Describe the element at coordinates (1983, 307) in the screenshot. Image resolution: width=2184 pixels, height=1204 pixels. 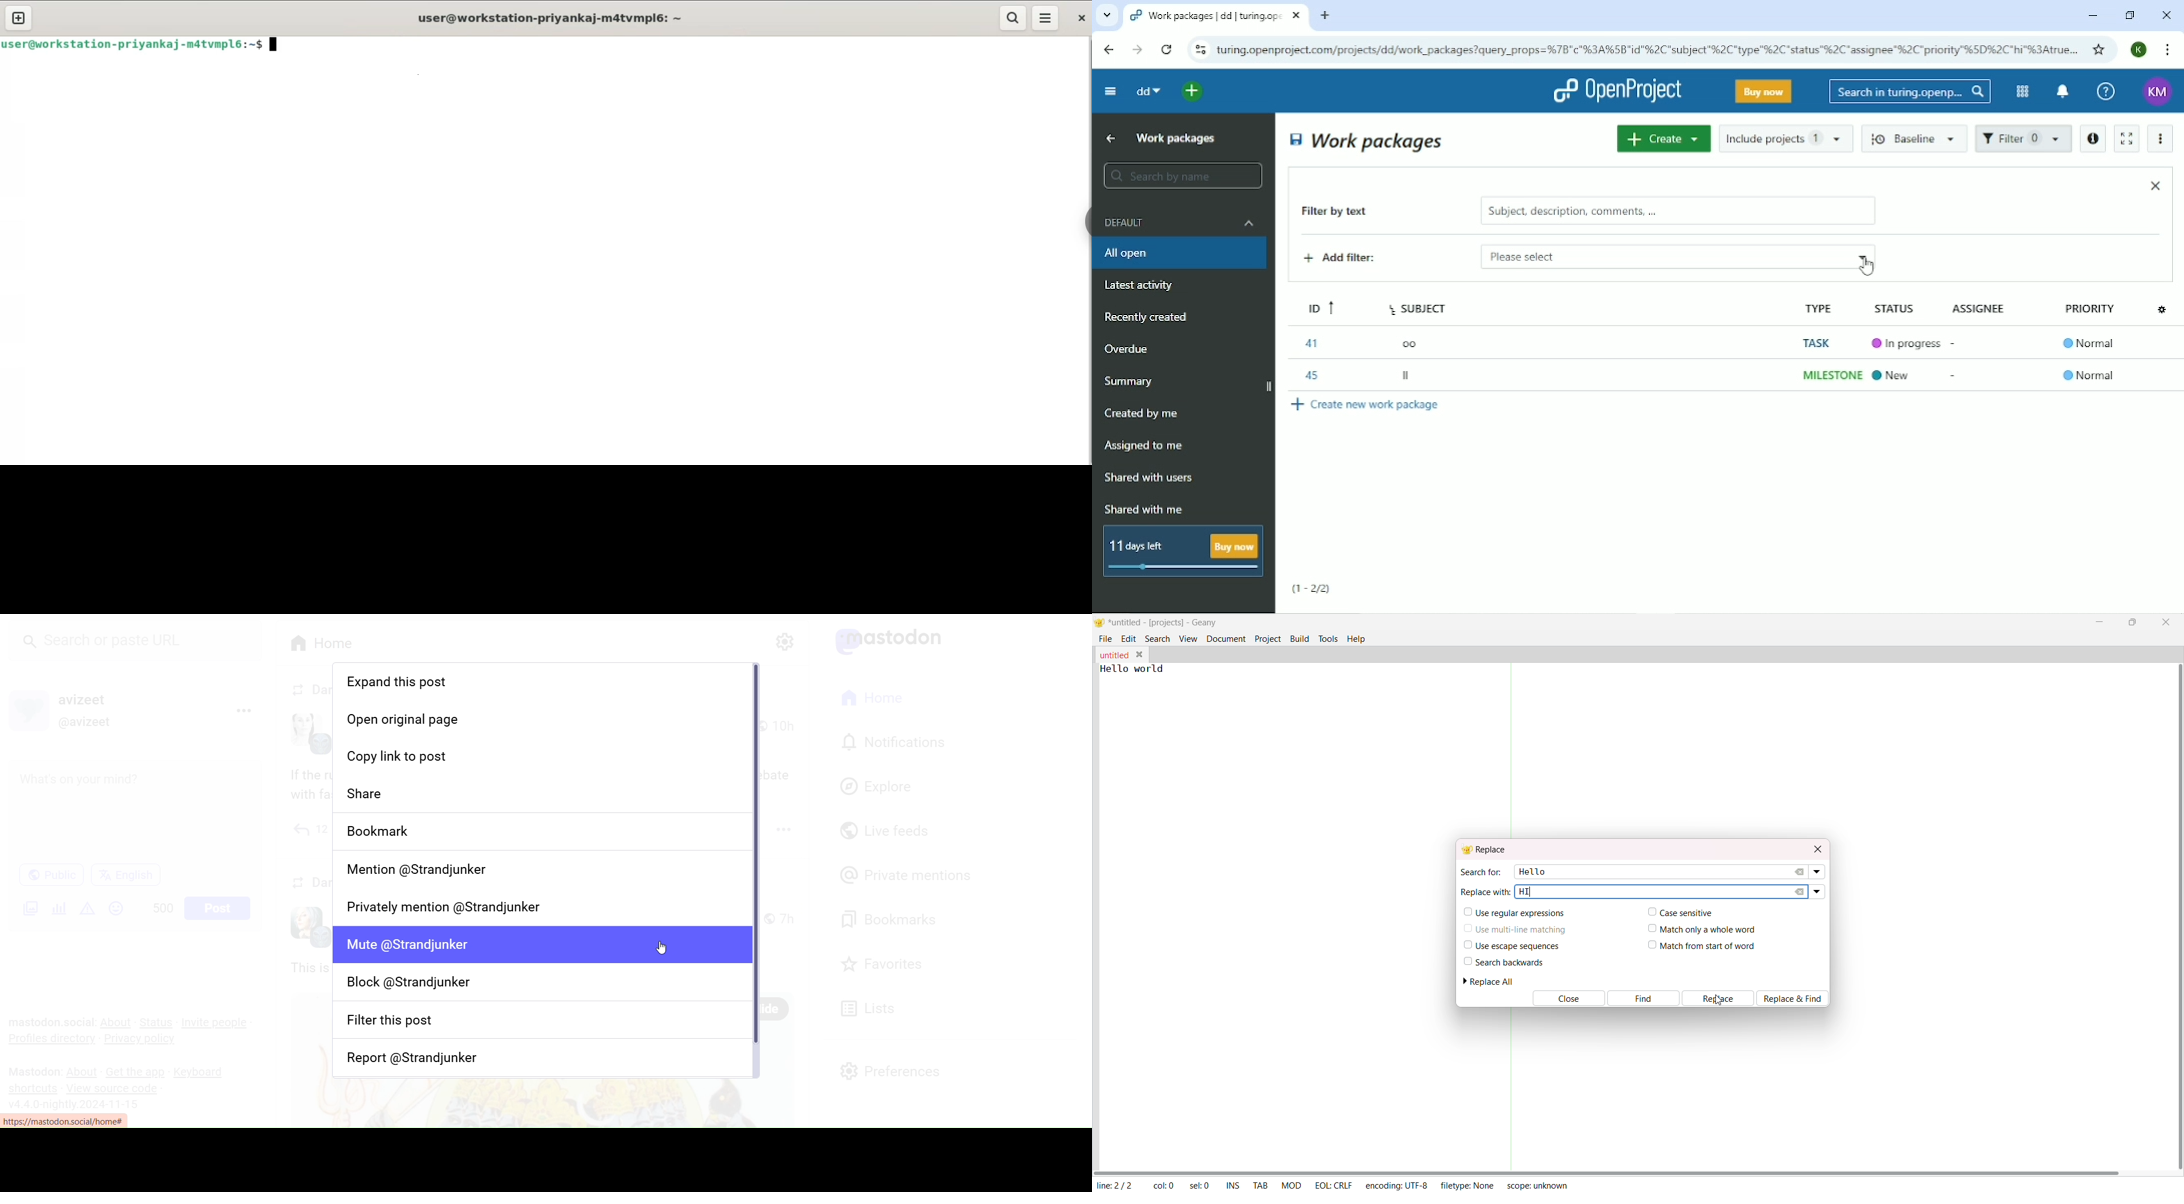
I see `Assignee` at that location.